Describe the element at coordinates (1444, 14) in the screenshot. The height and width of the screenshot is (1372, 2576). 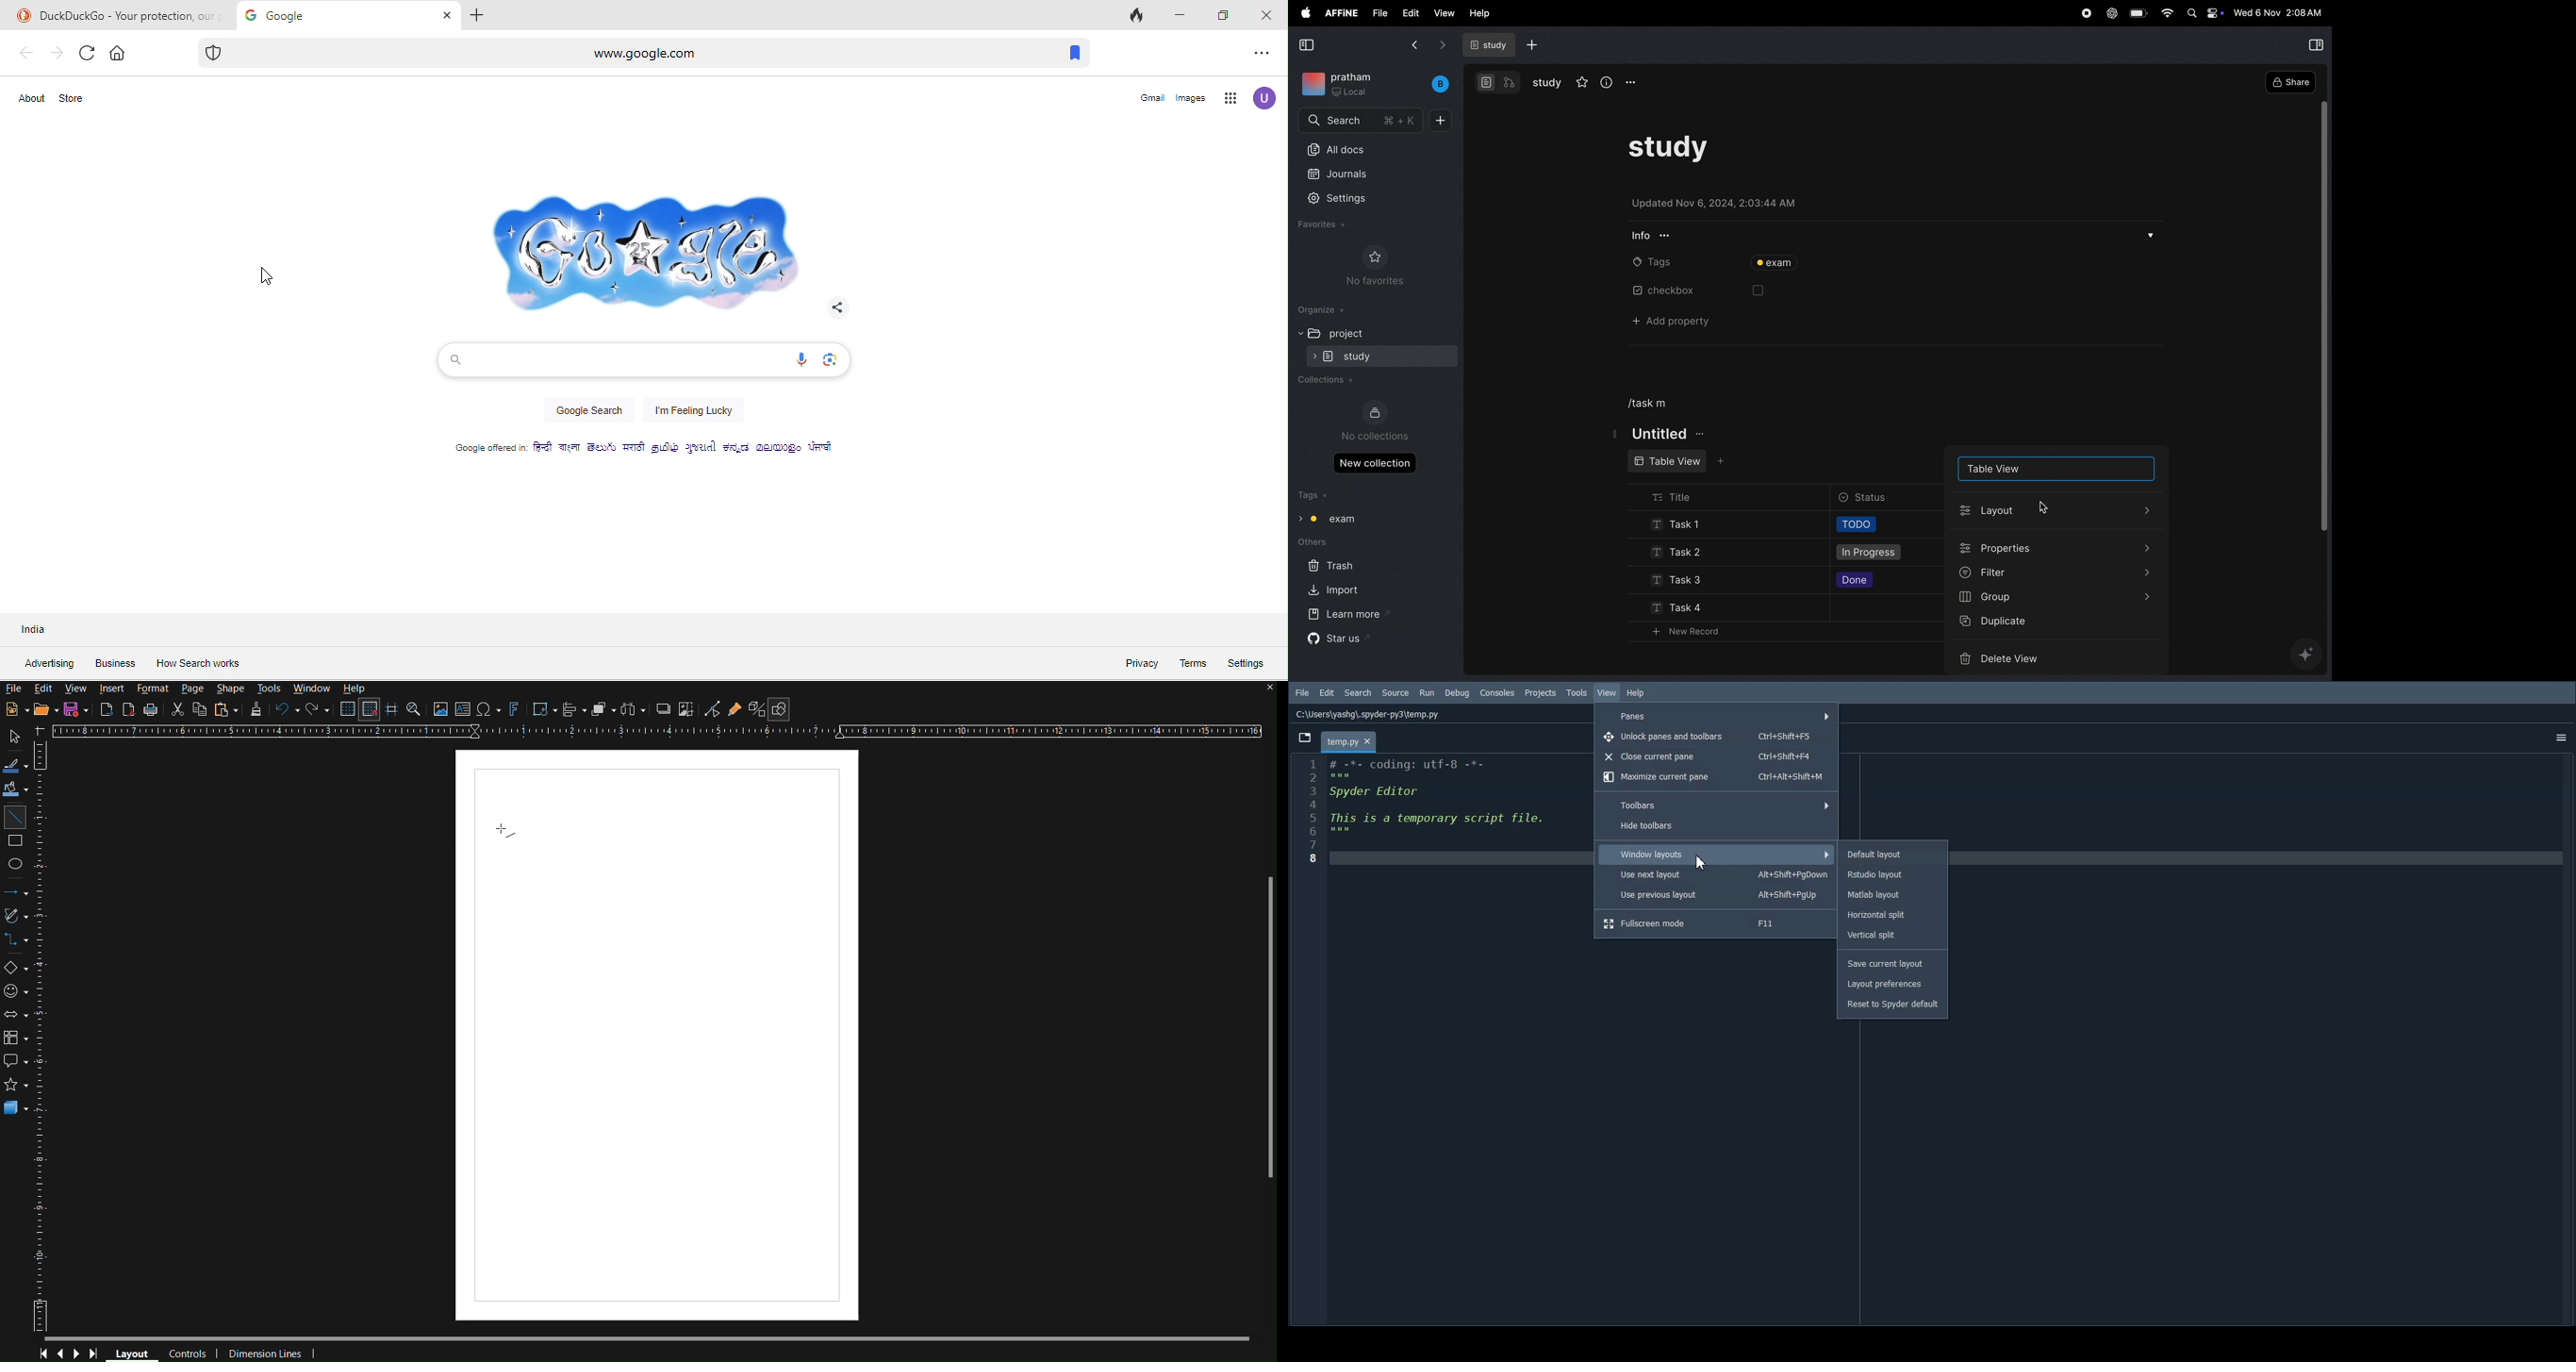
I see `view` at that location.